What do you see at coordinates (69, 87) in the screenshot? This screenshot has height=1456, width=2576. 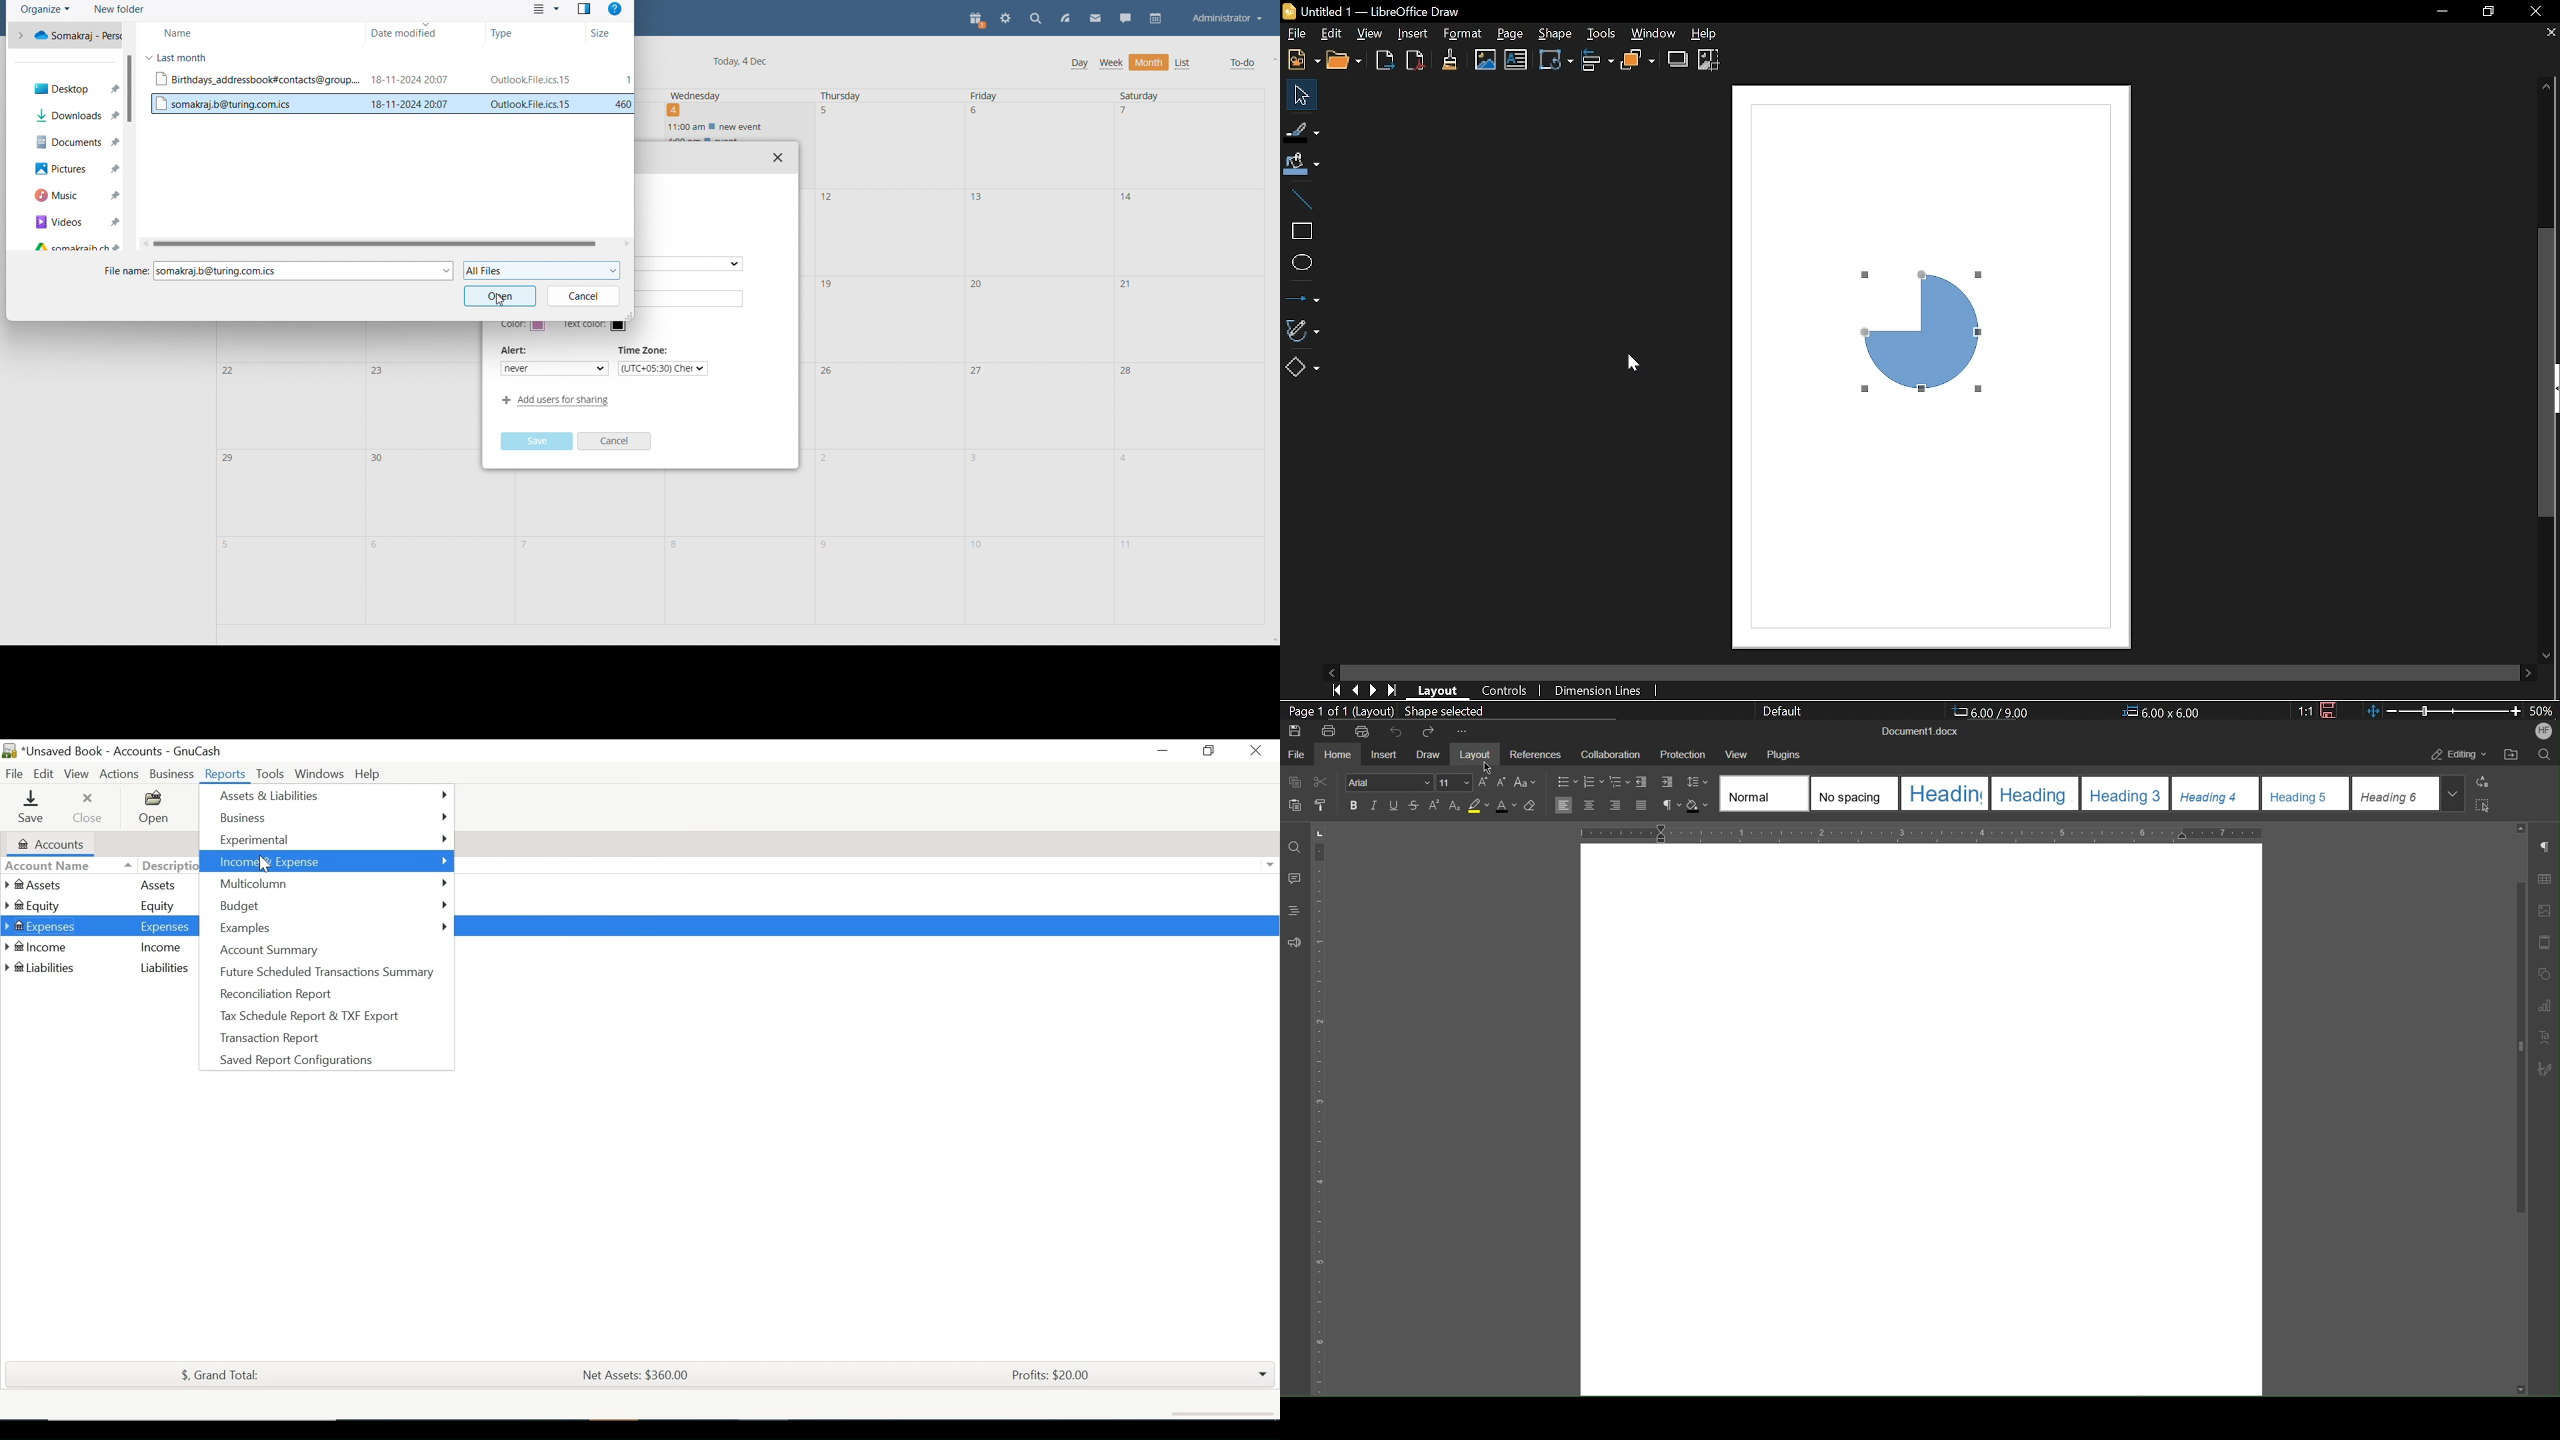 I see `desktop` at bounding box center [69, 87].